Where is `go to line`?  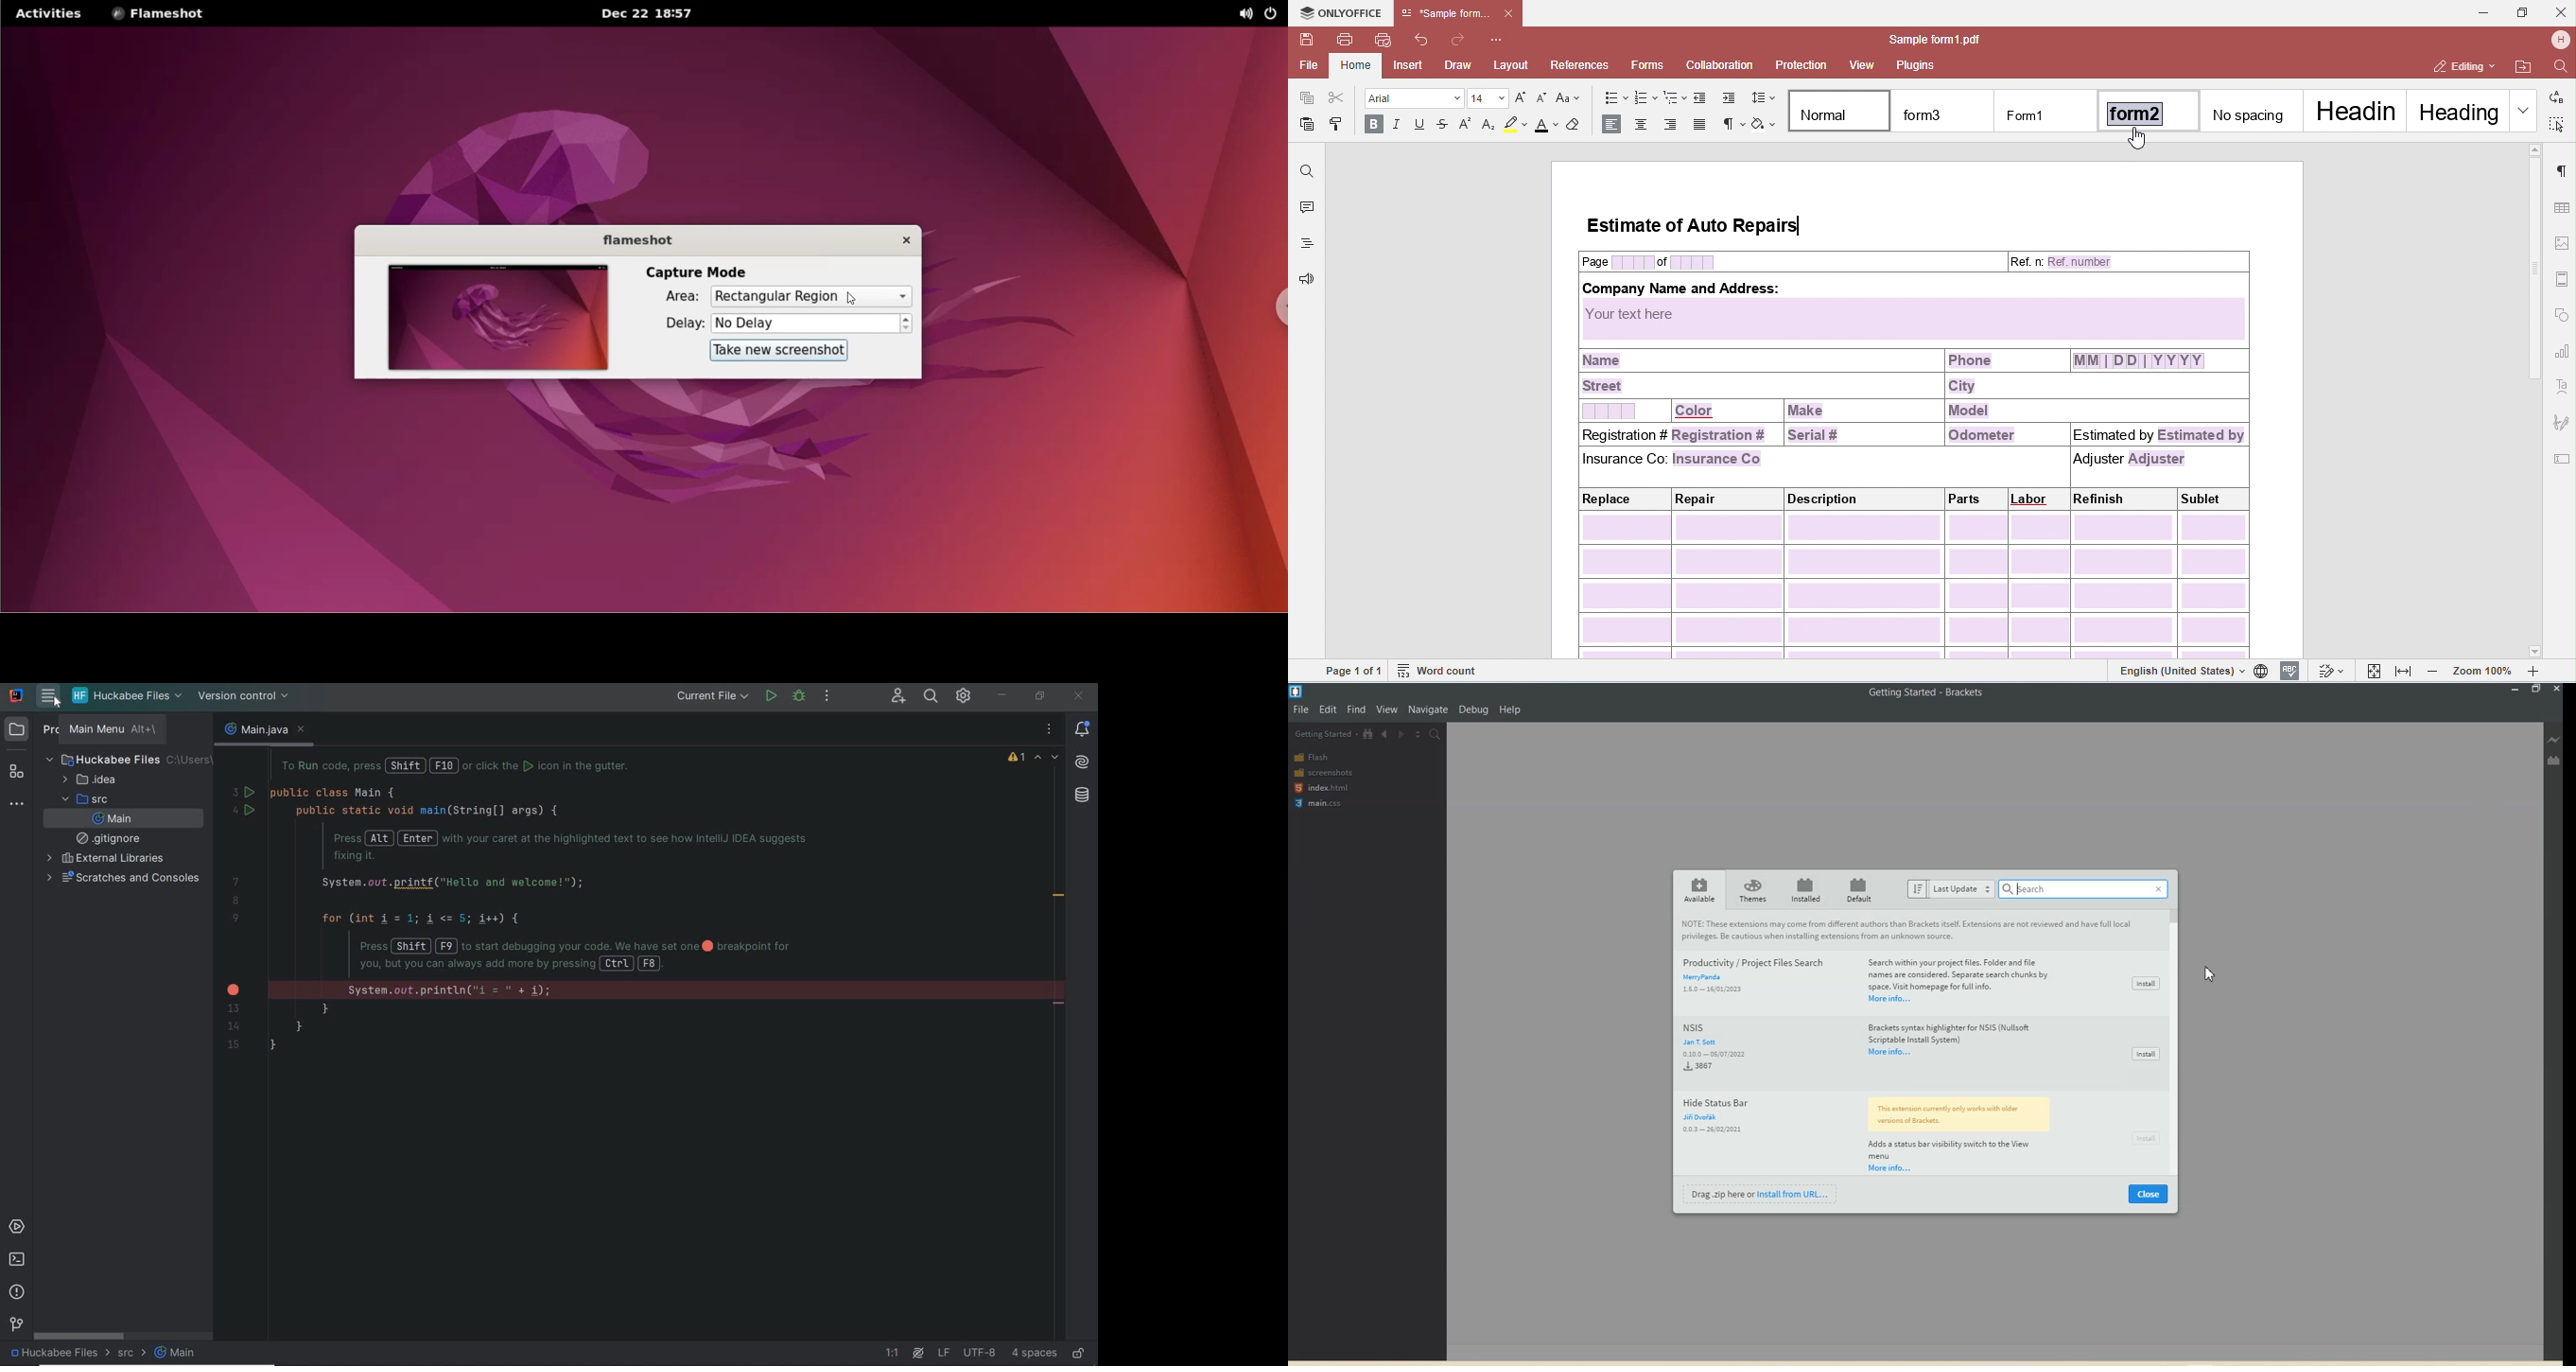 go to line is located at coordinates (895, 1354).